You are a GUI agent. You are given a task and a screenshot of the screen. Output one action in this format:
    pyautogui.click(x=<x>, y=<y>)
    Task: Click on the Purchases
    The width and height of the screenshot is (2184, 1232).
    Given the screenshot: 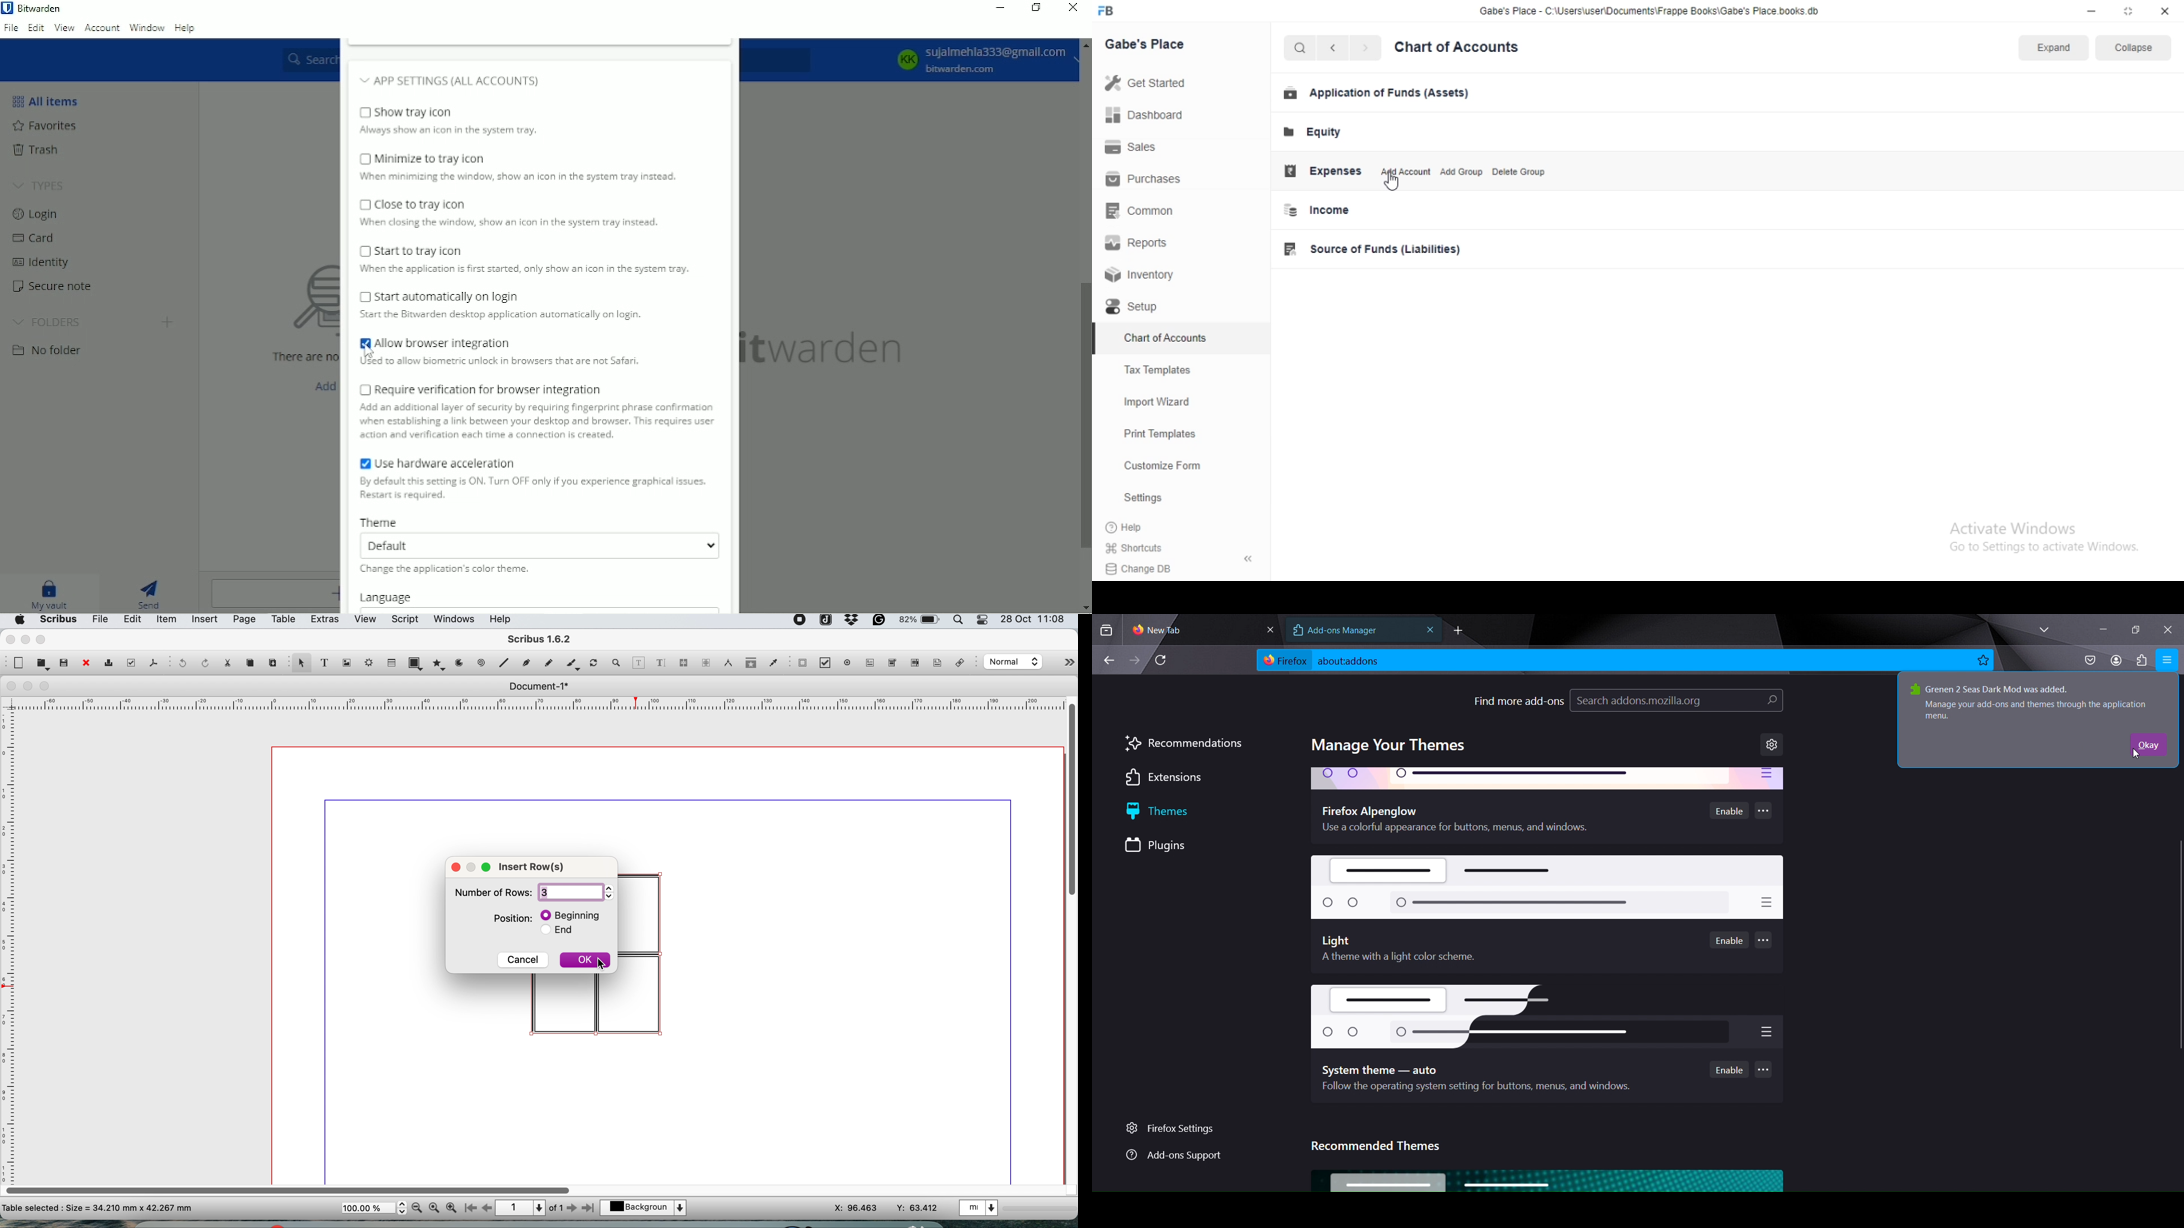 What is the action you would take?
    pyautogui.click(x=1148, y=181)
    